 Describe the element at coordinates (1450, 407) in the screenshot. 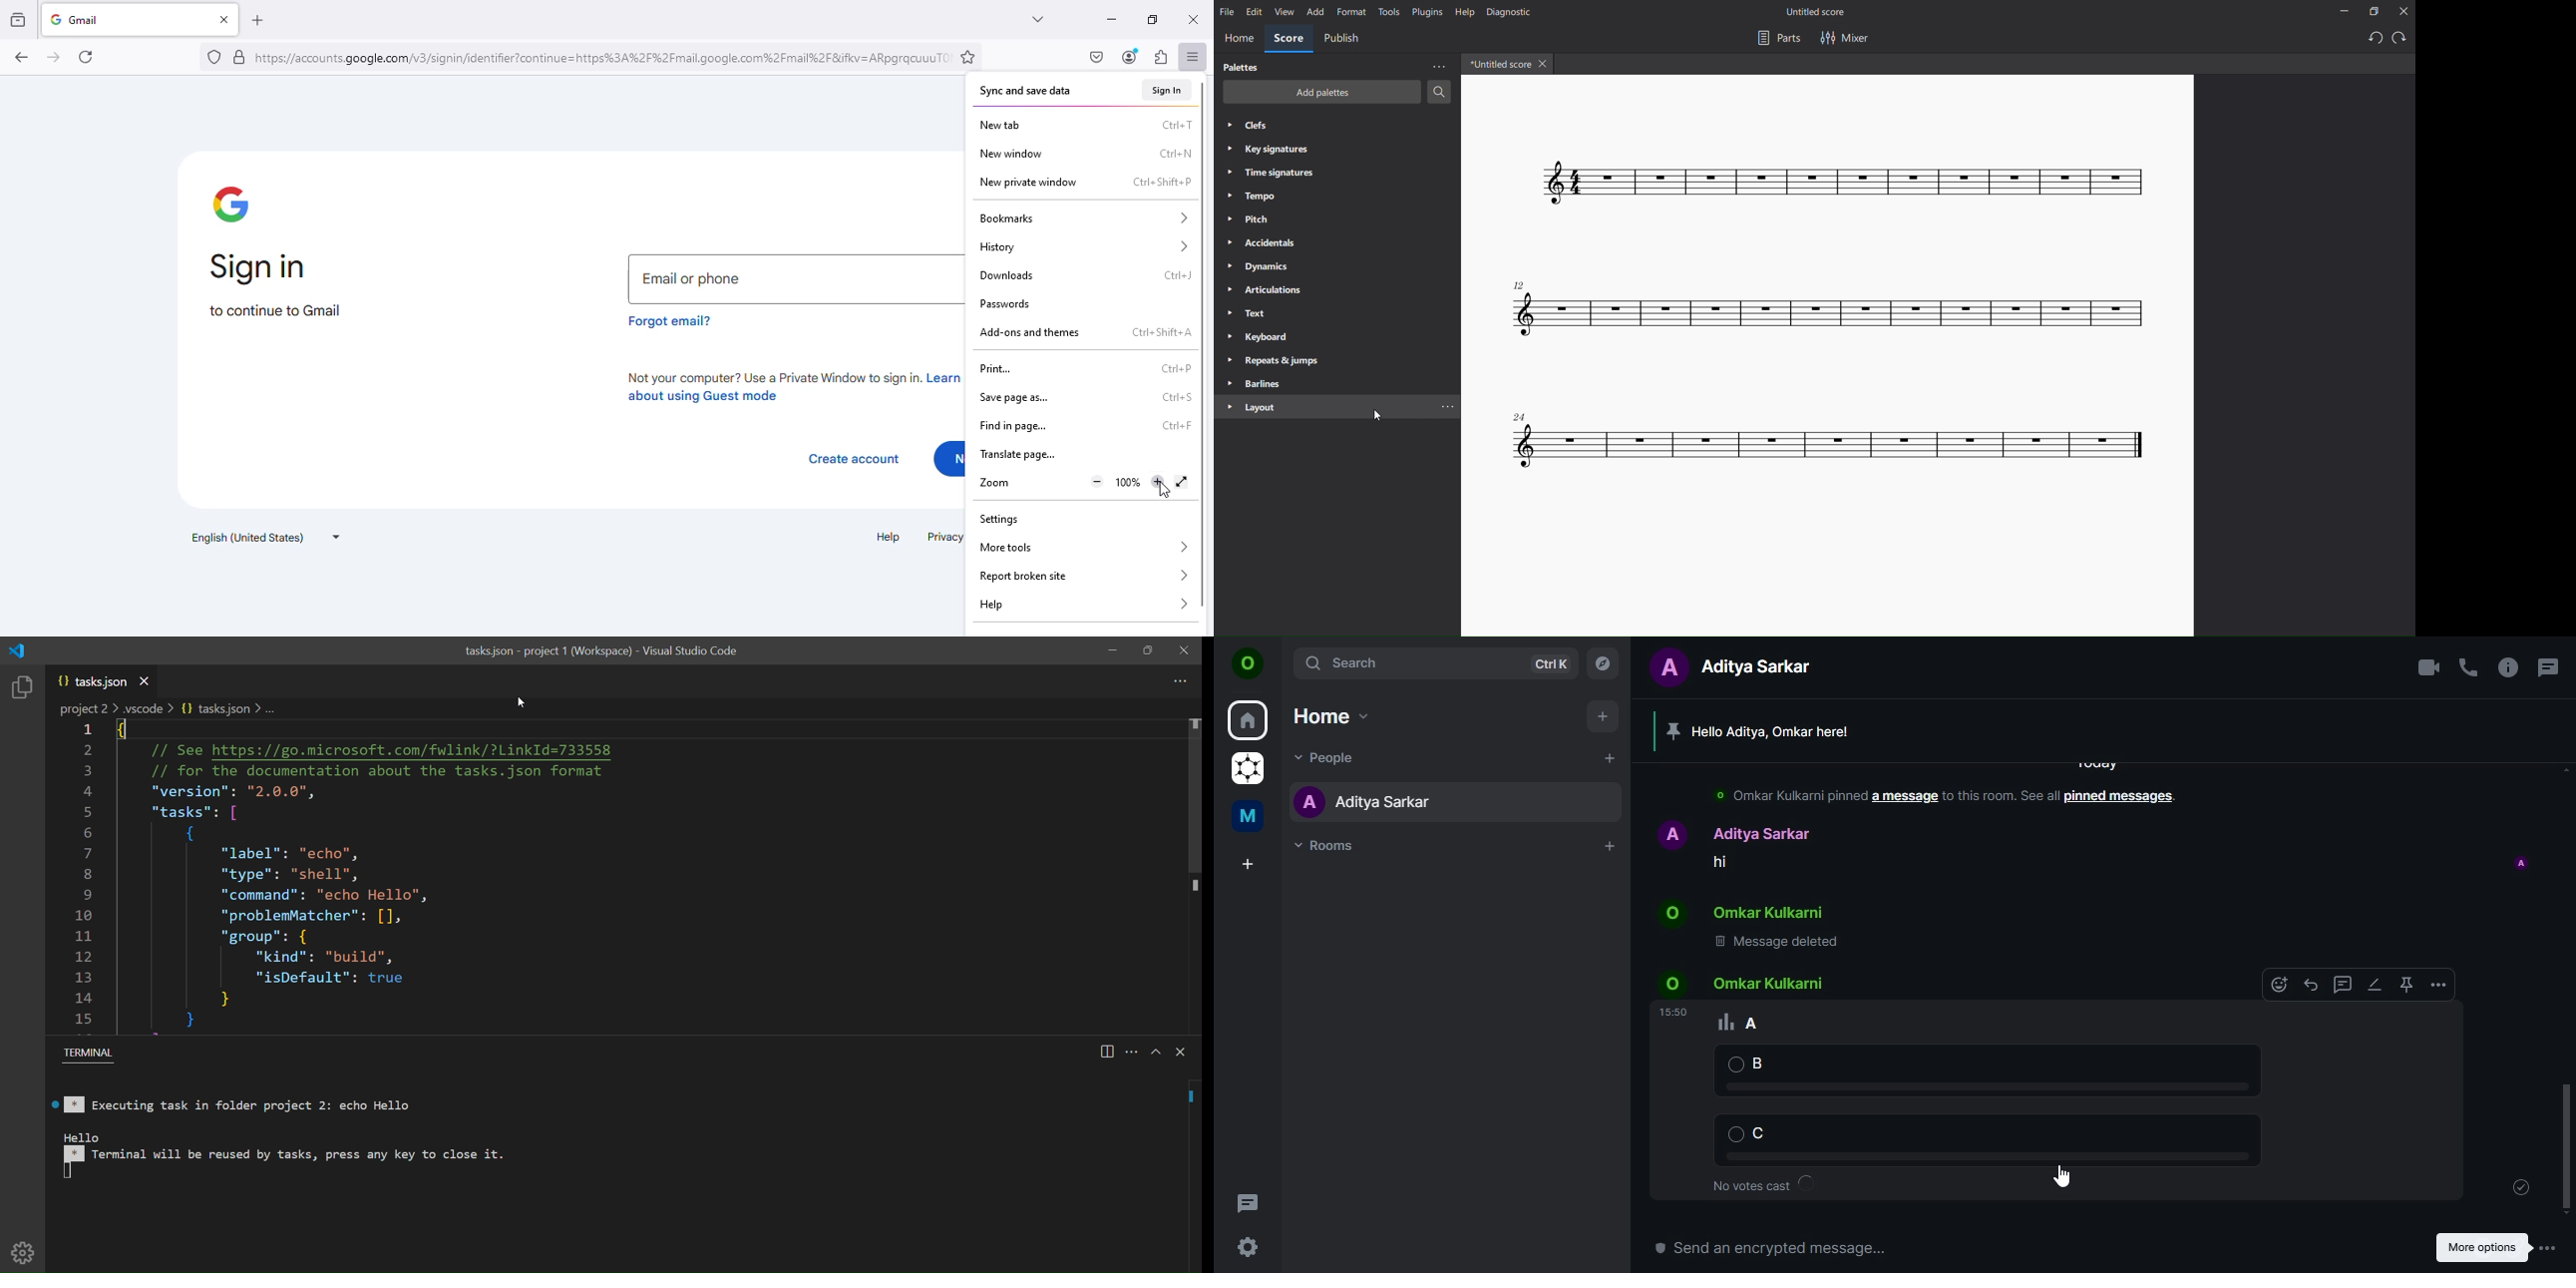

I see `more layout options` at that location.